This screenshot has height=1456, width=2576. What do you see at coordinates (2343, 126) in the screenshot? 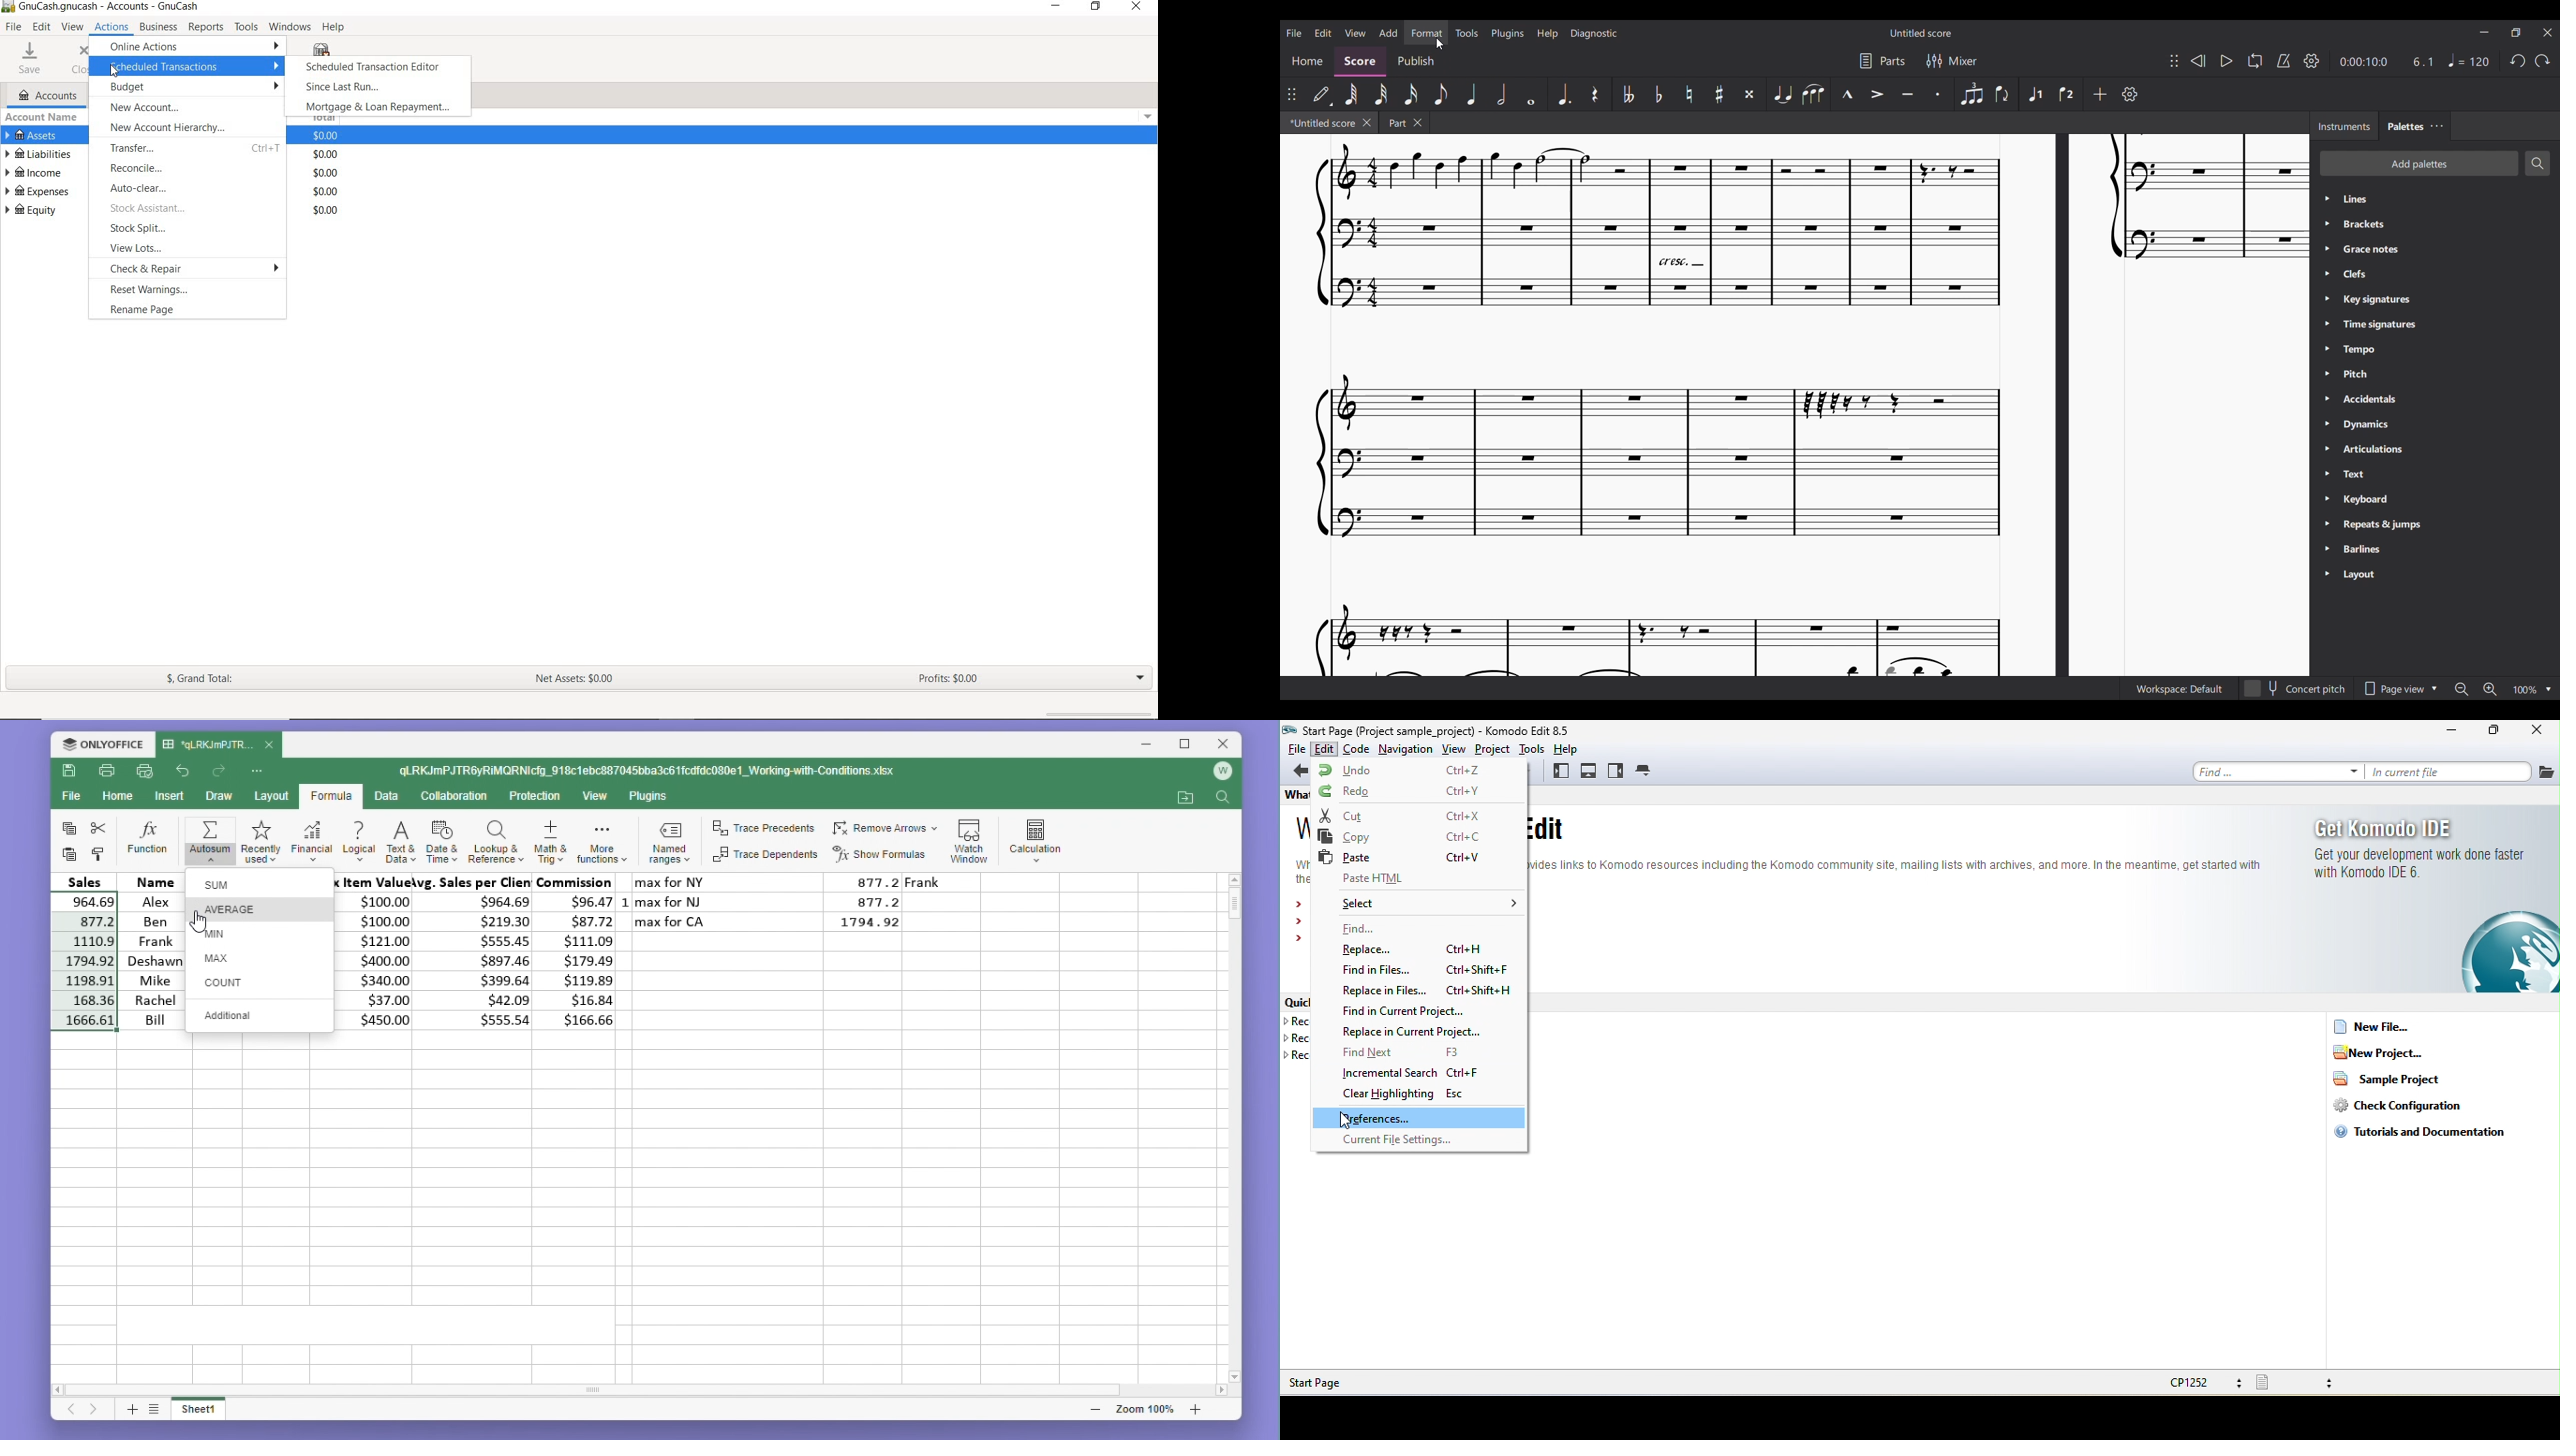
I see `Instruments tab` at bounding box center [2343, 126].